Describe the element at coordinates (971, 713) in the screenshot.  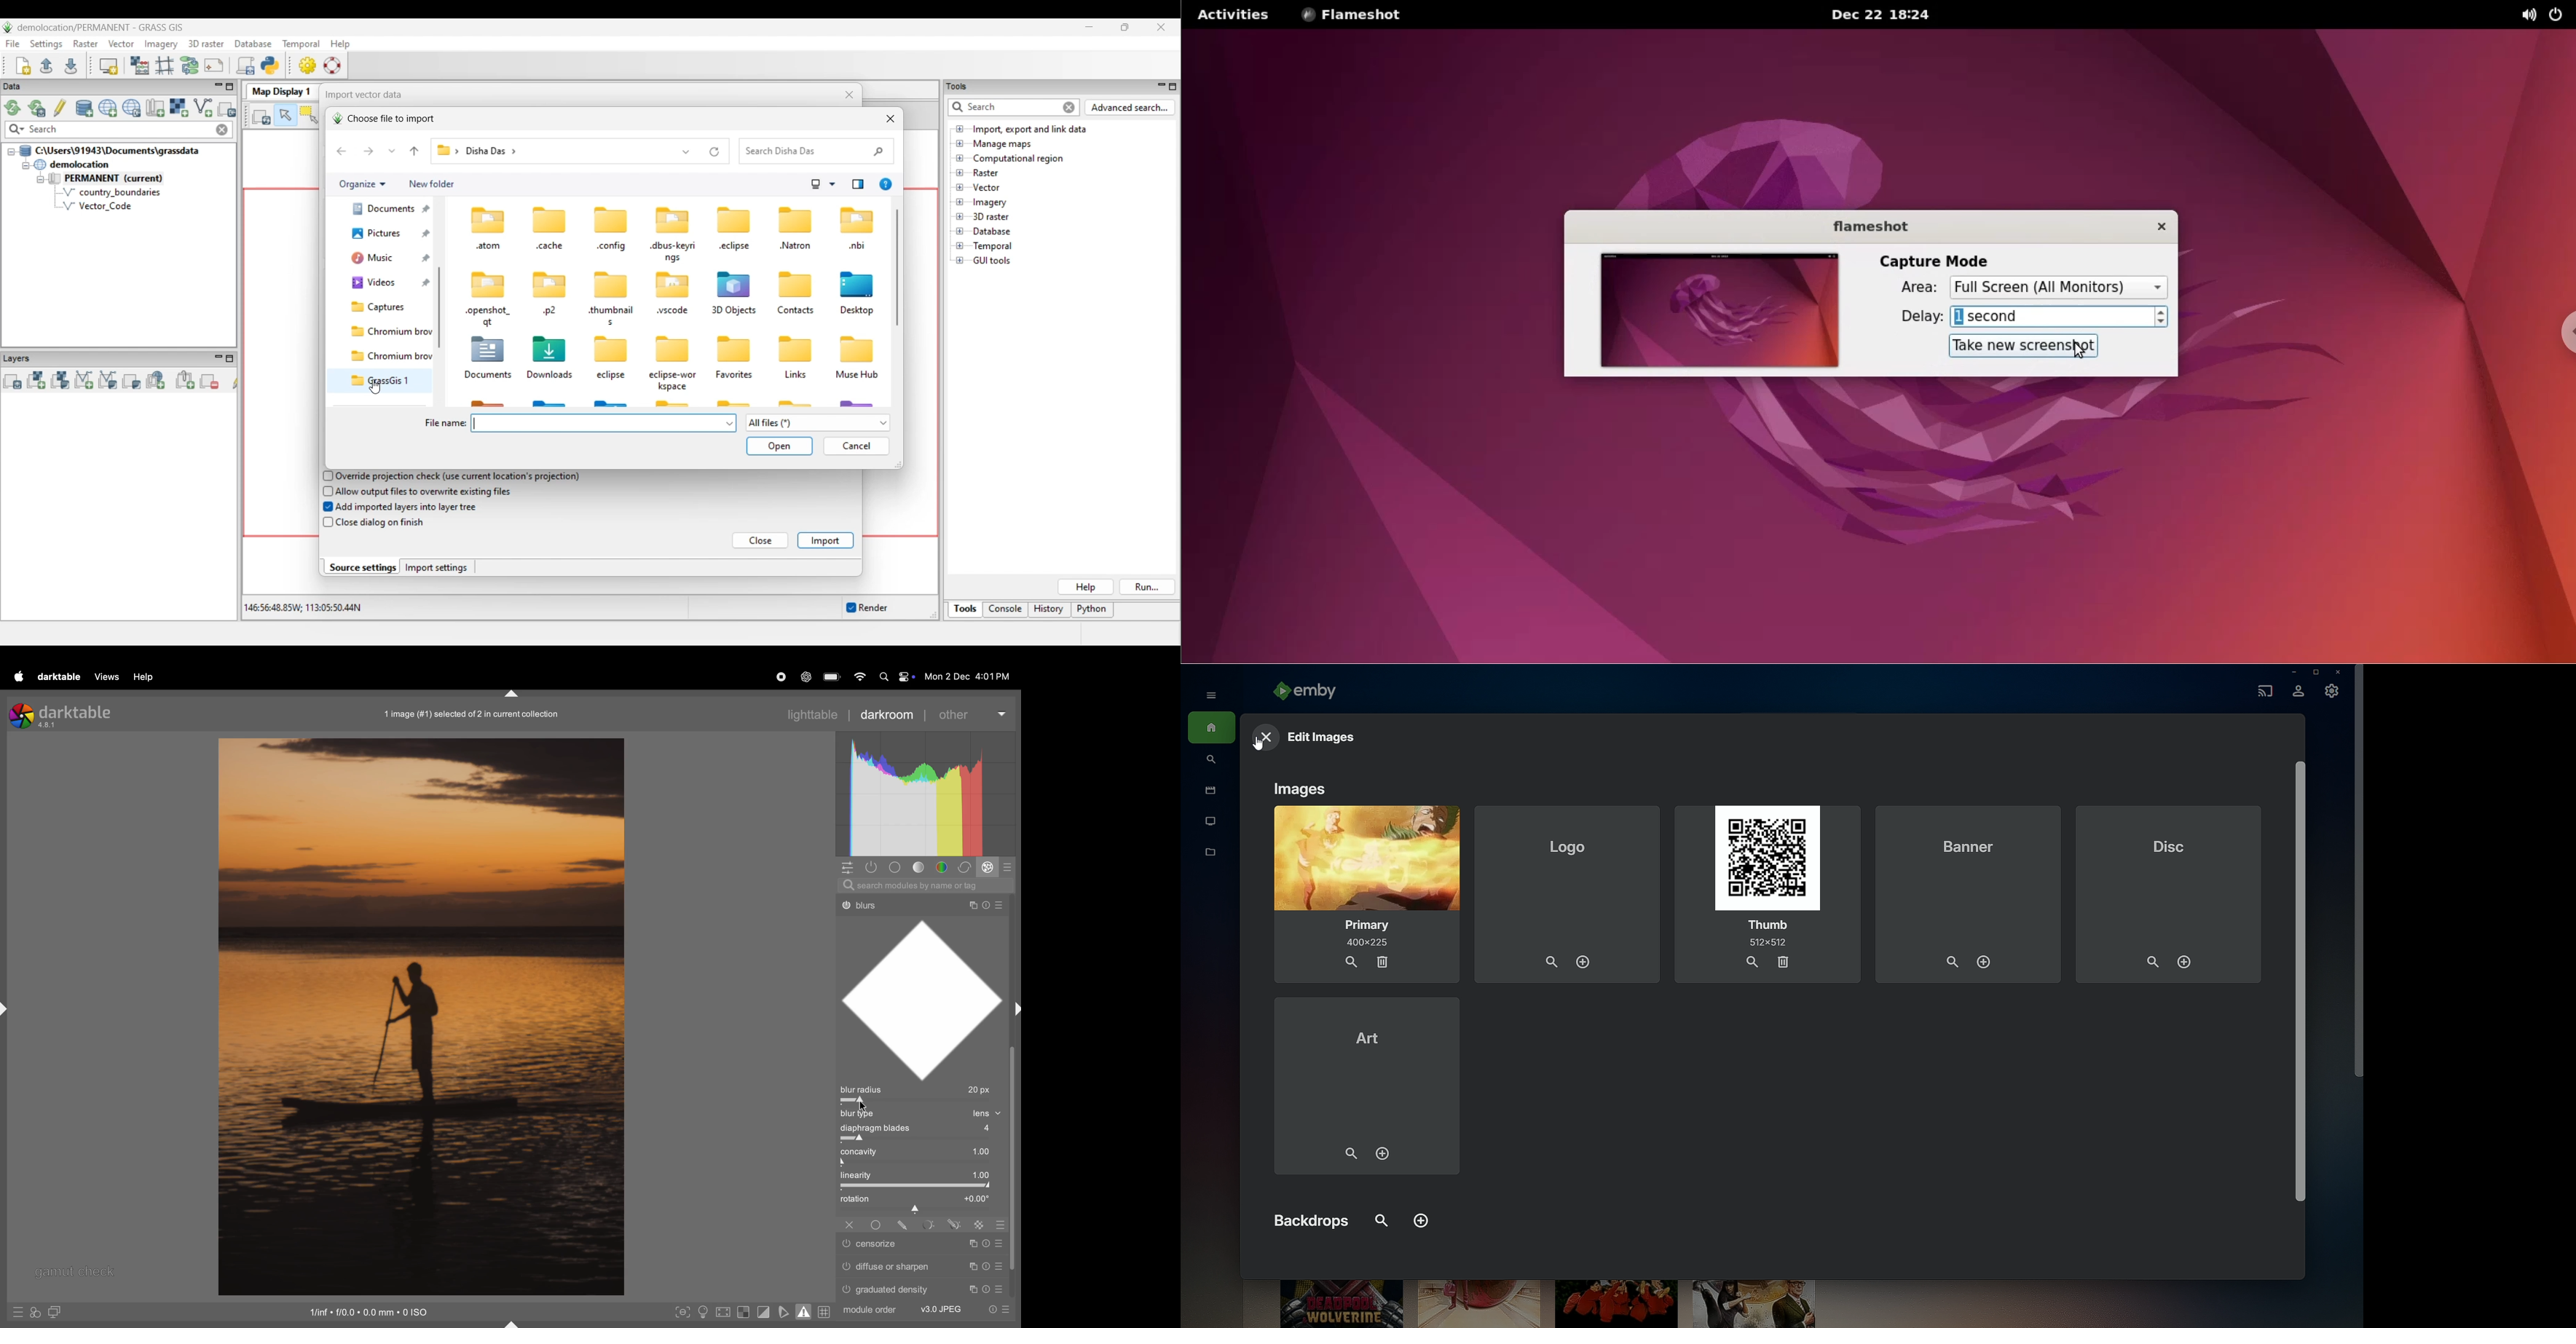
I see `other` at that location.